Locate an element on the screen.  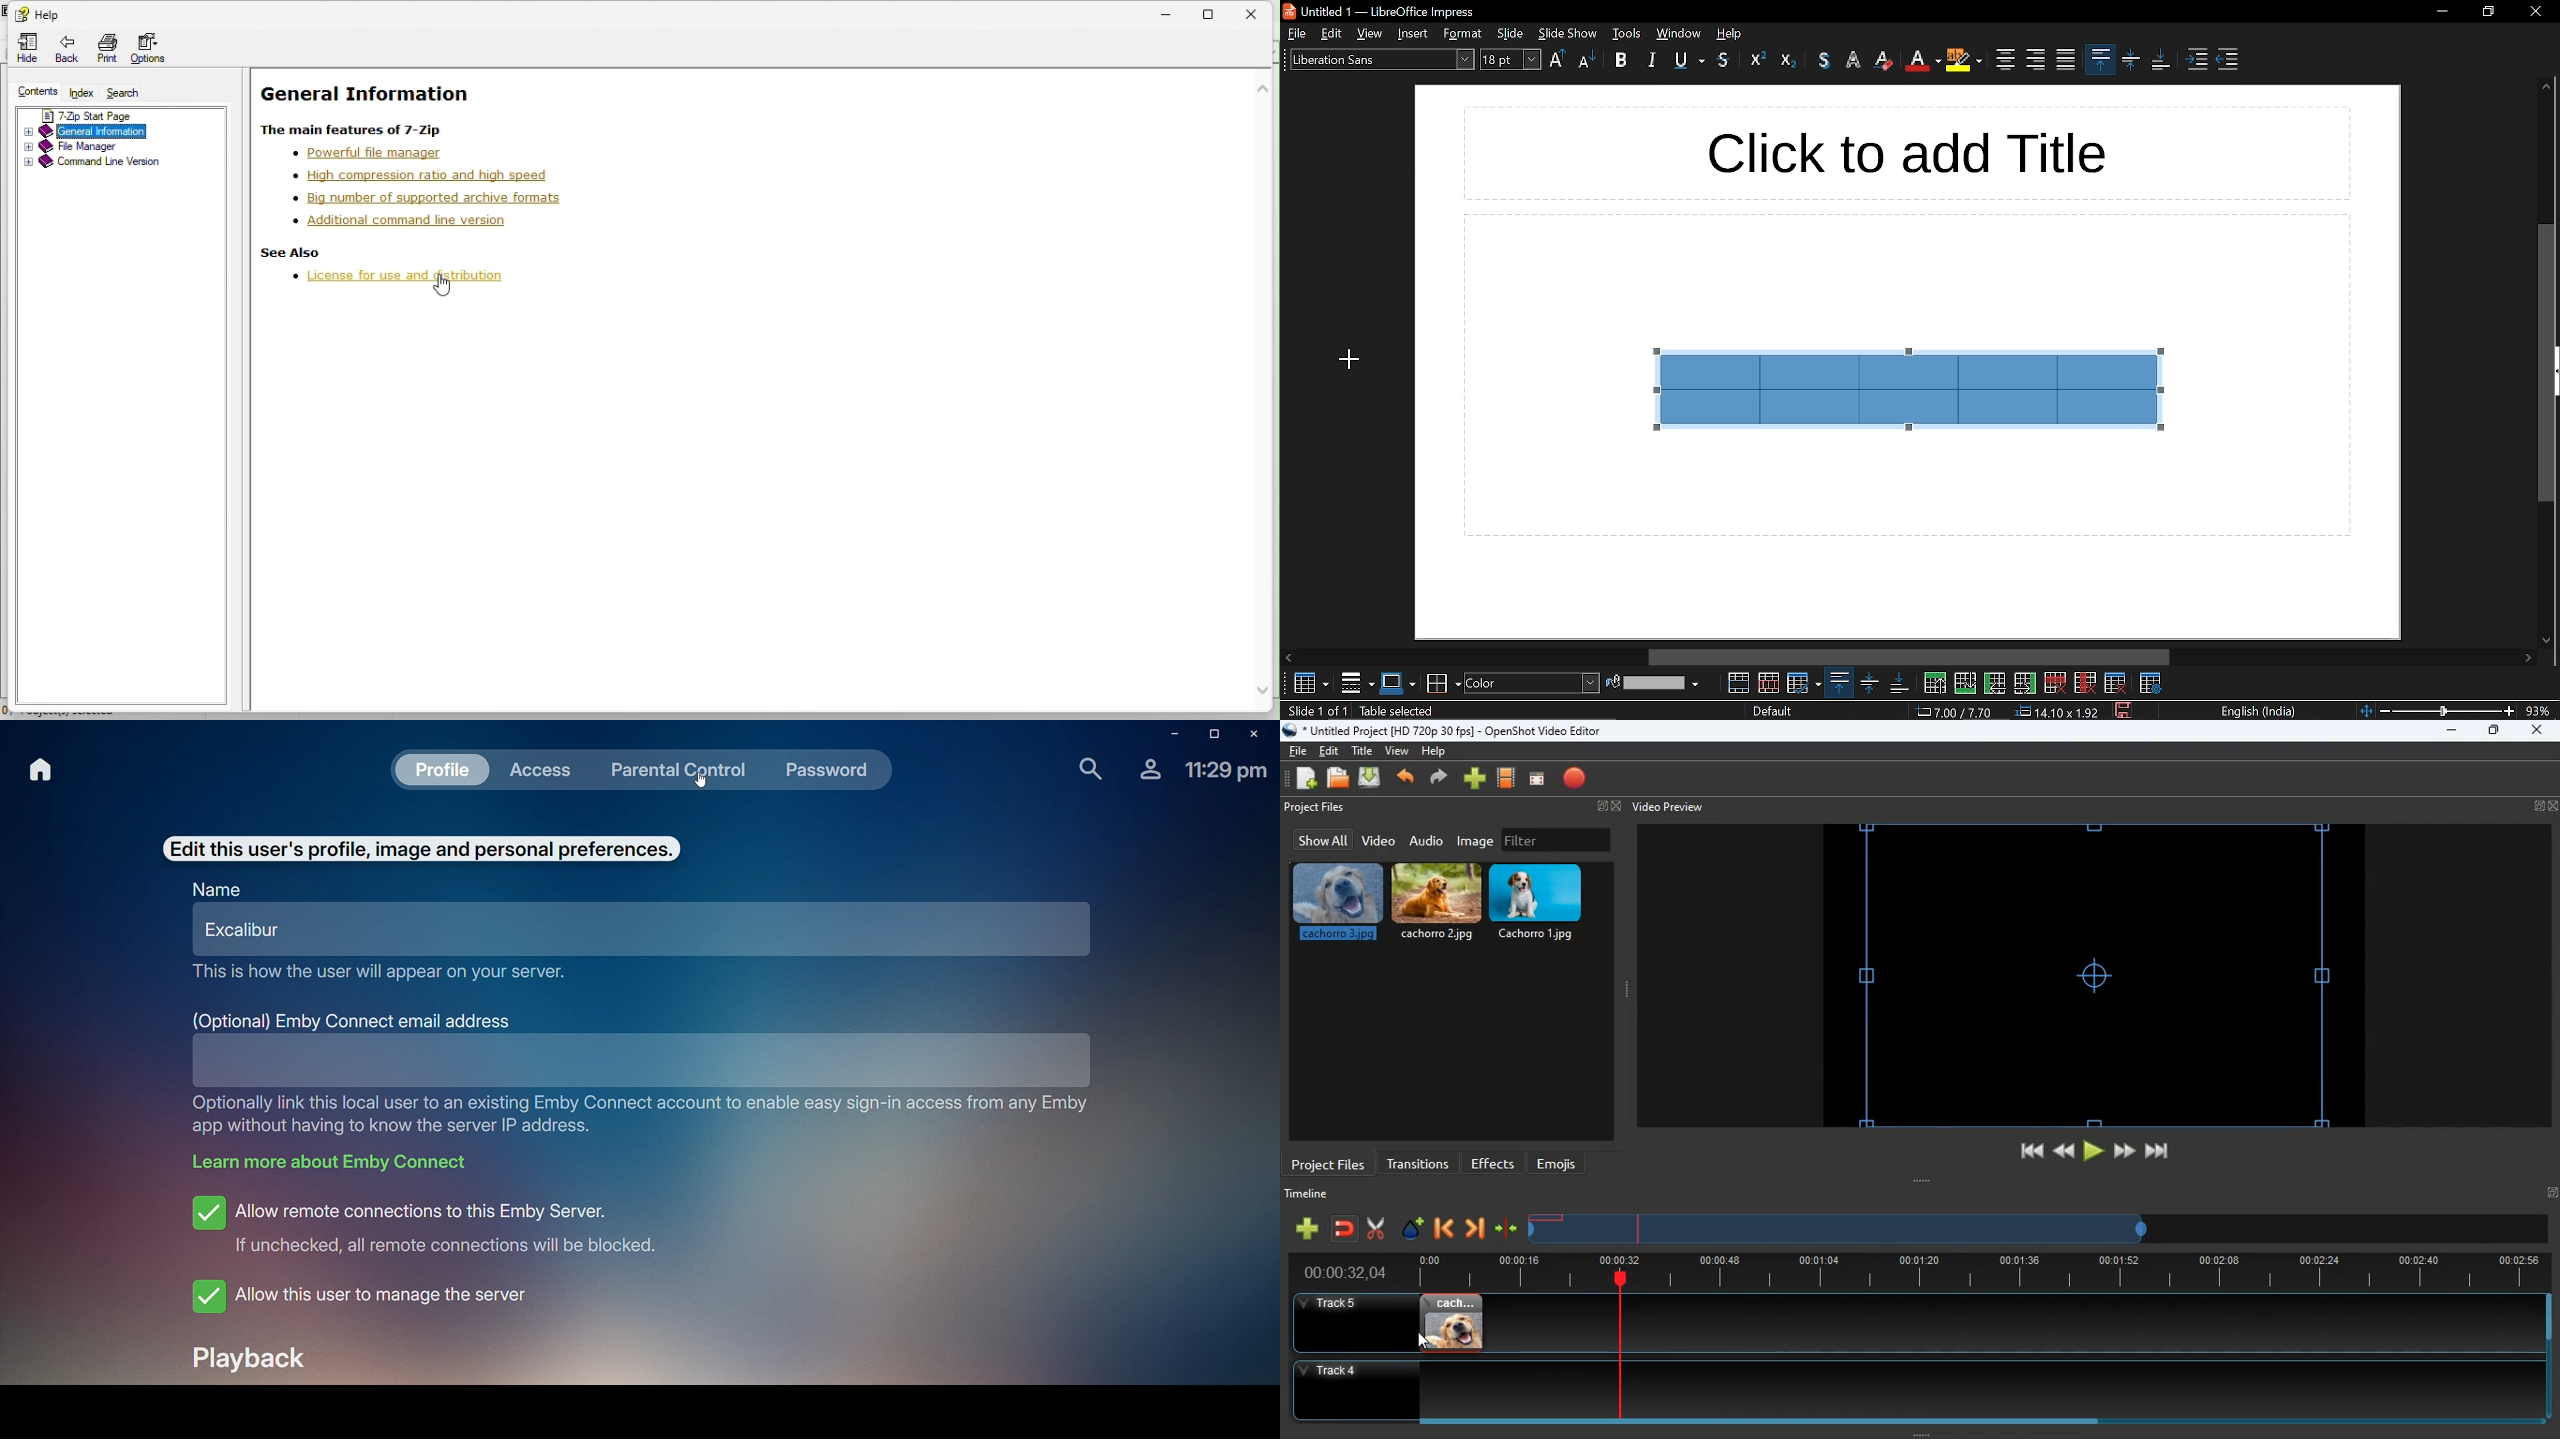
forward is located at coordinates (2124, 1152).